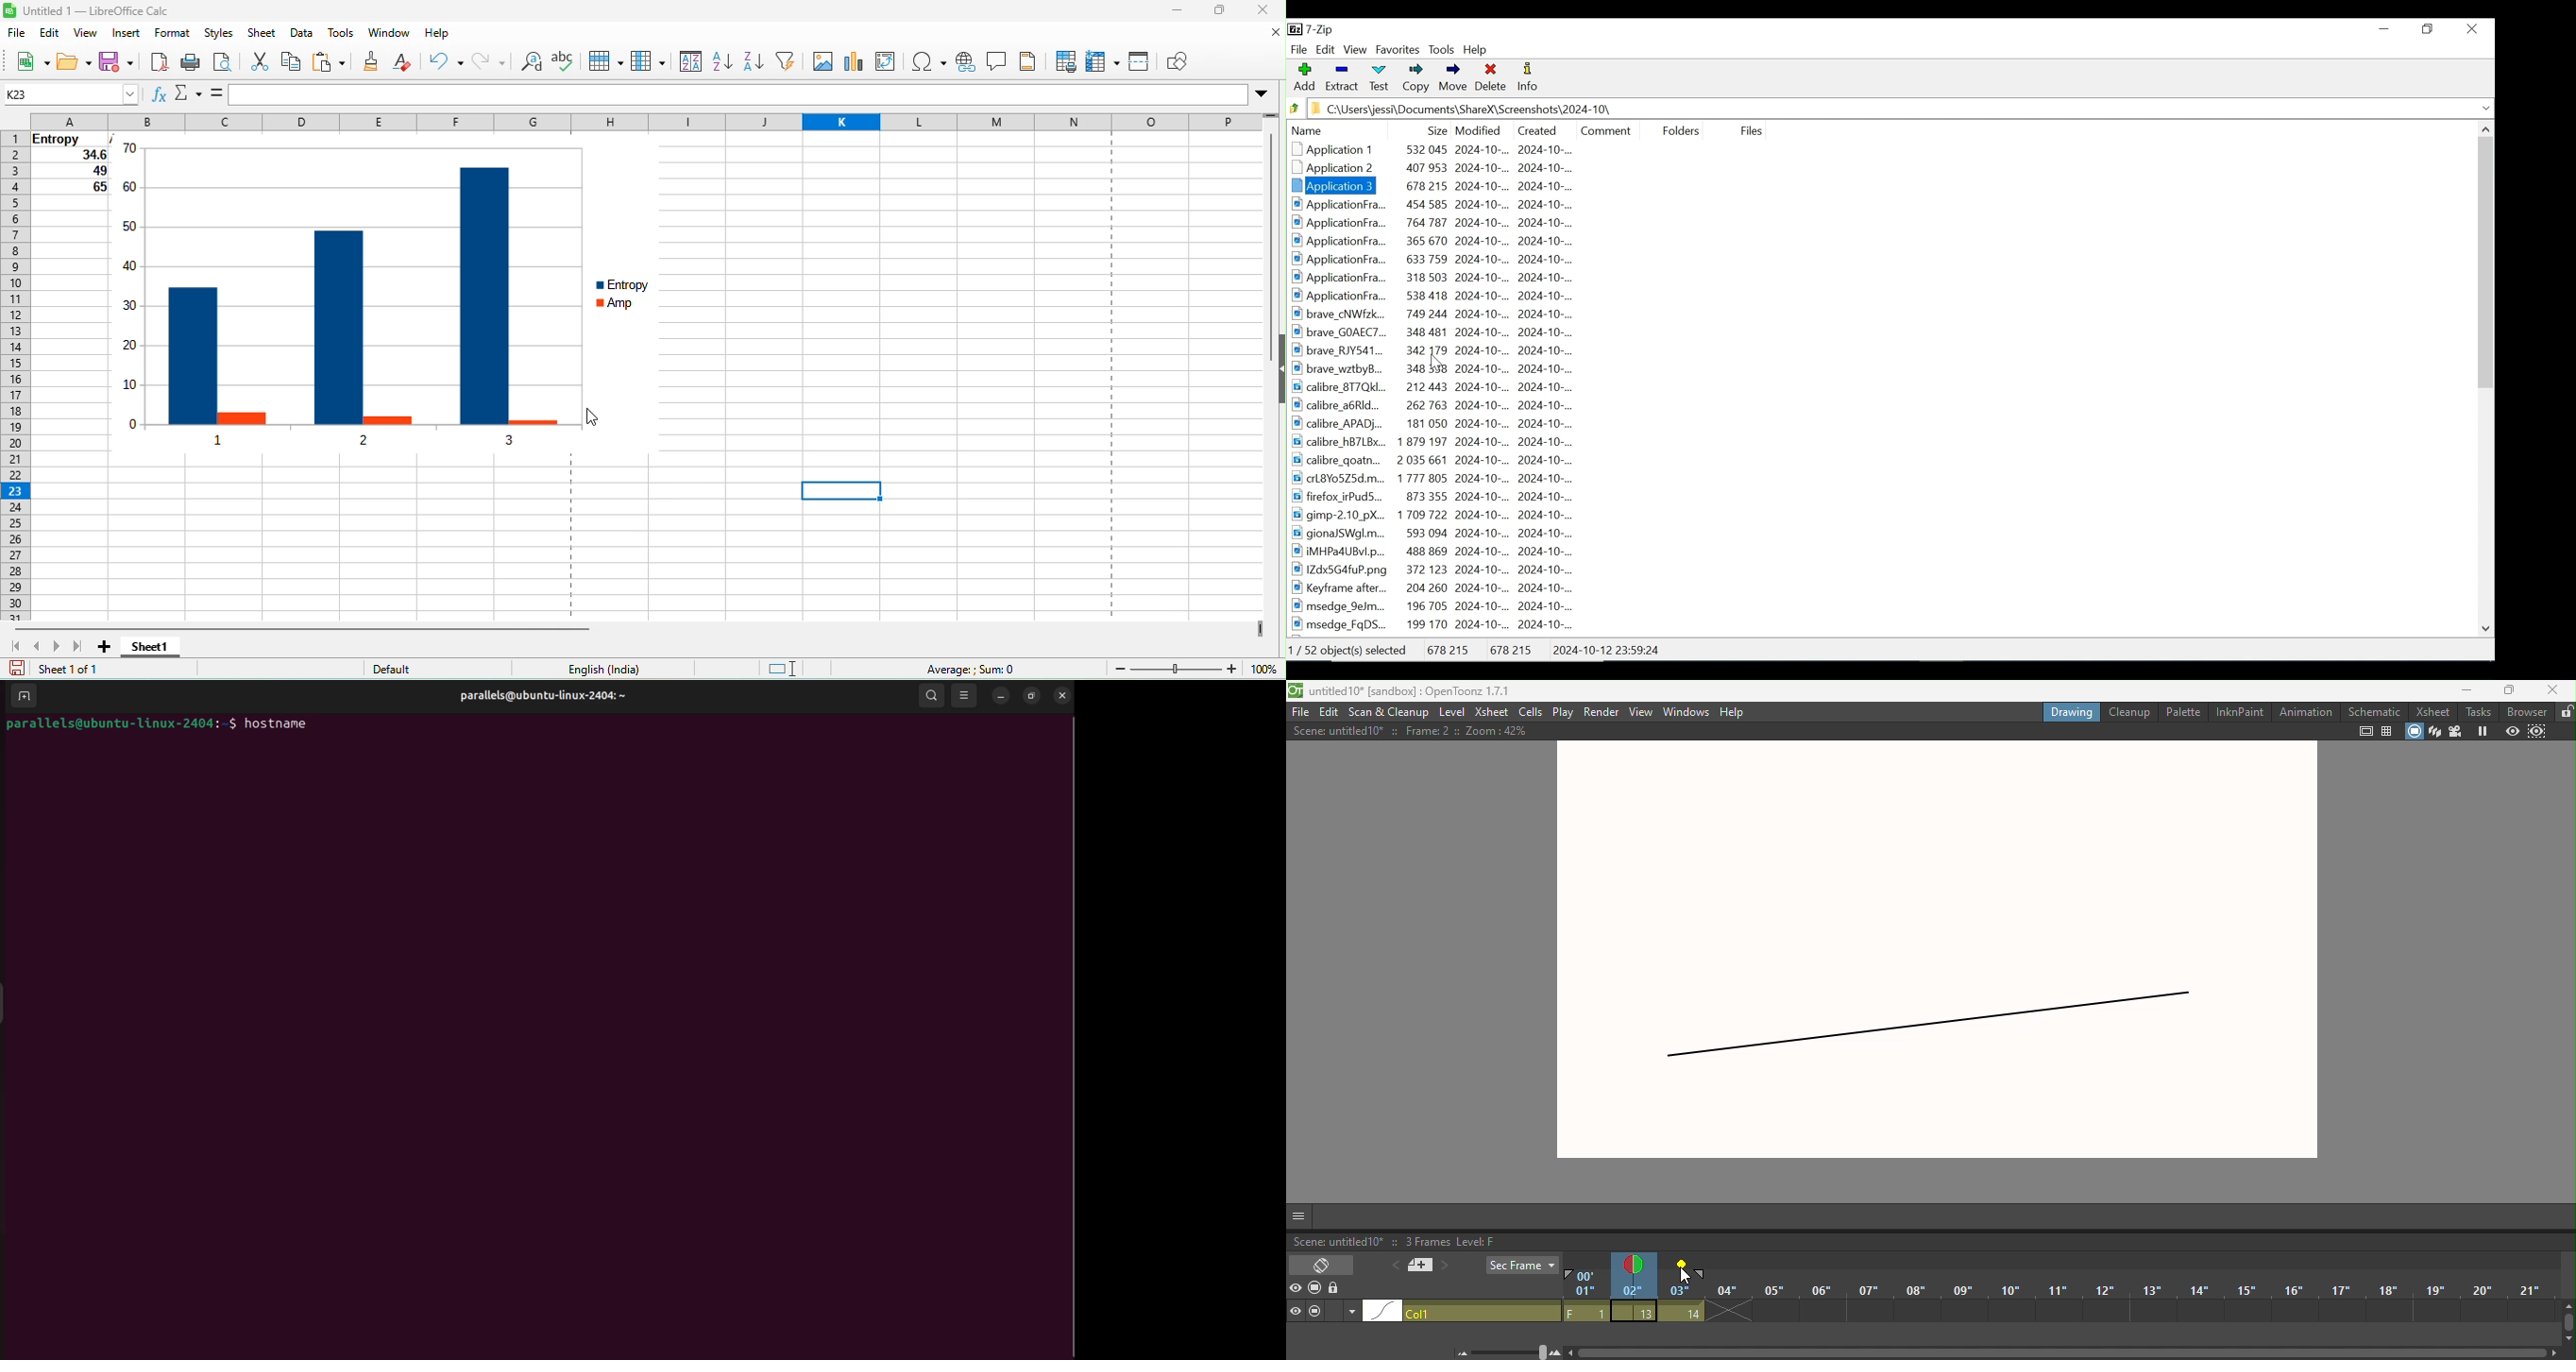  What do you see at coordinates (1448, 150) in the screenshot?
I see `Application 1 532 045 2024-10-.. 2024-10-...` at bounding box center [1448, 150].